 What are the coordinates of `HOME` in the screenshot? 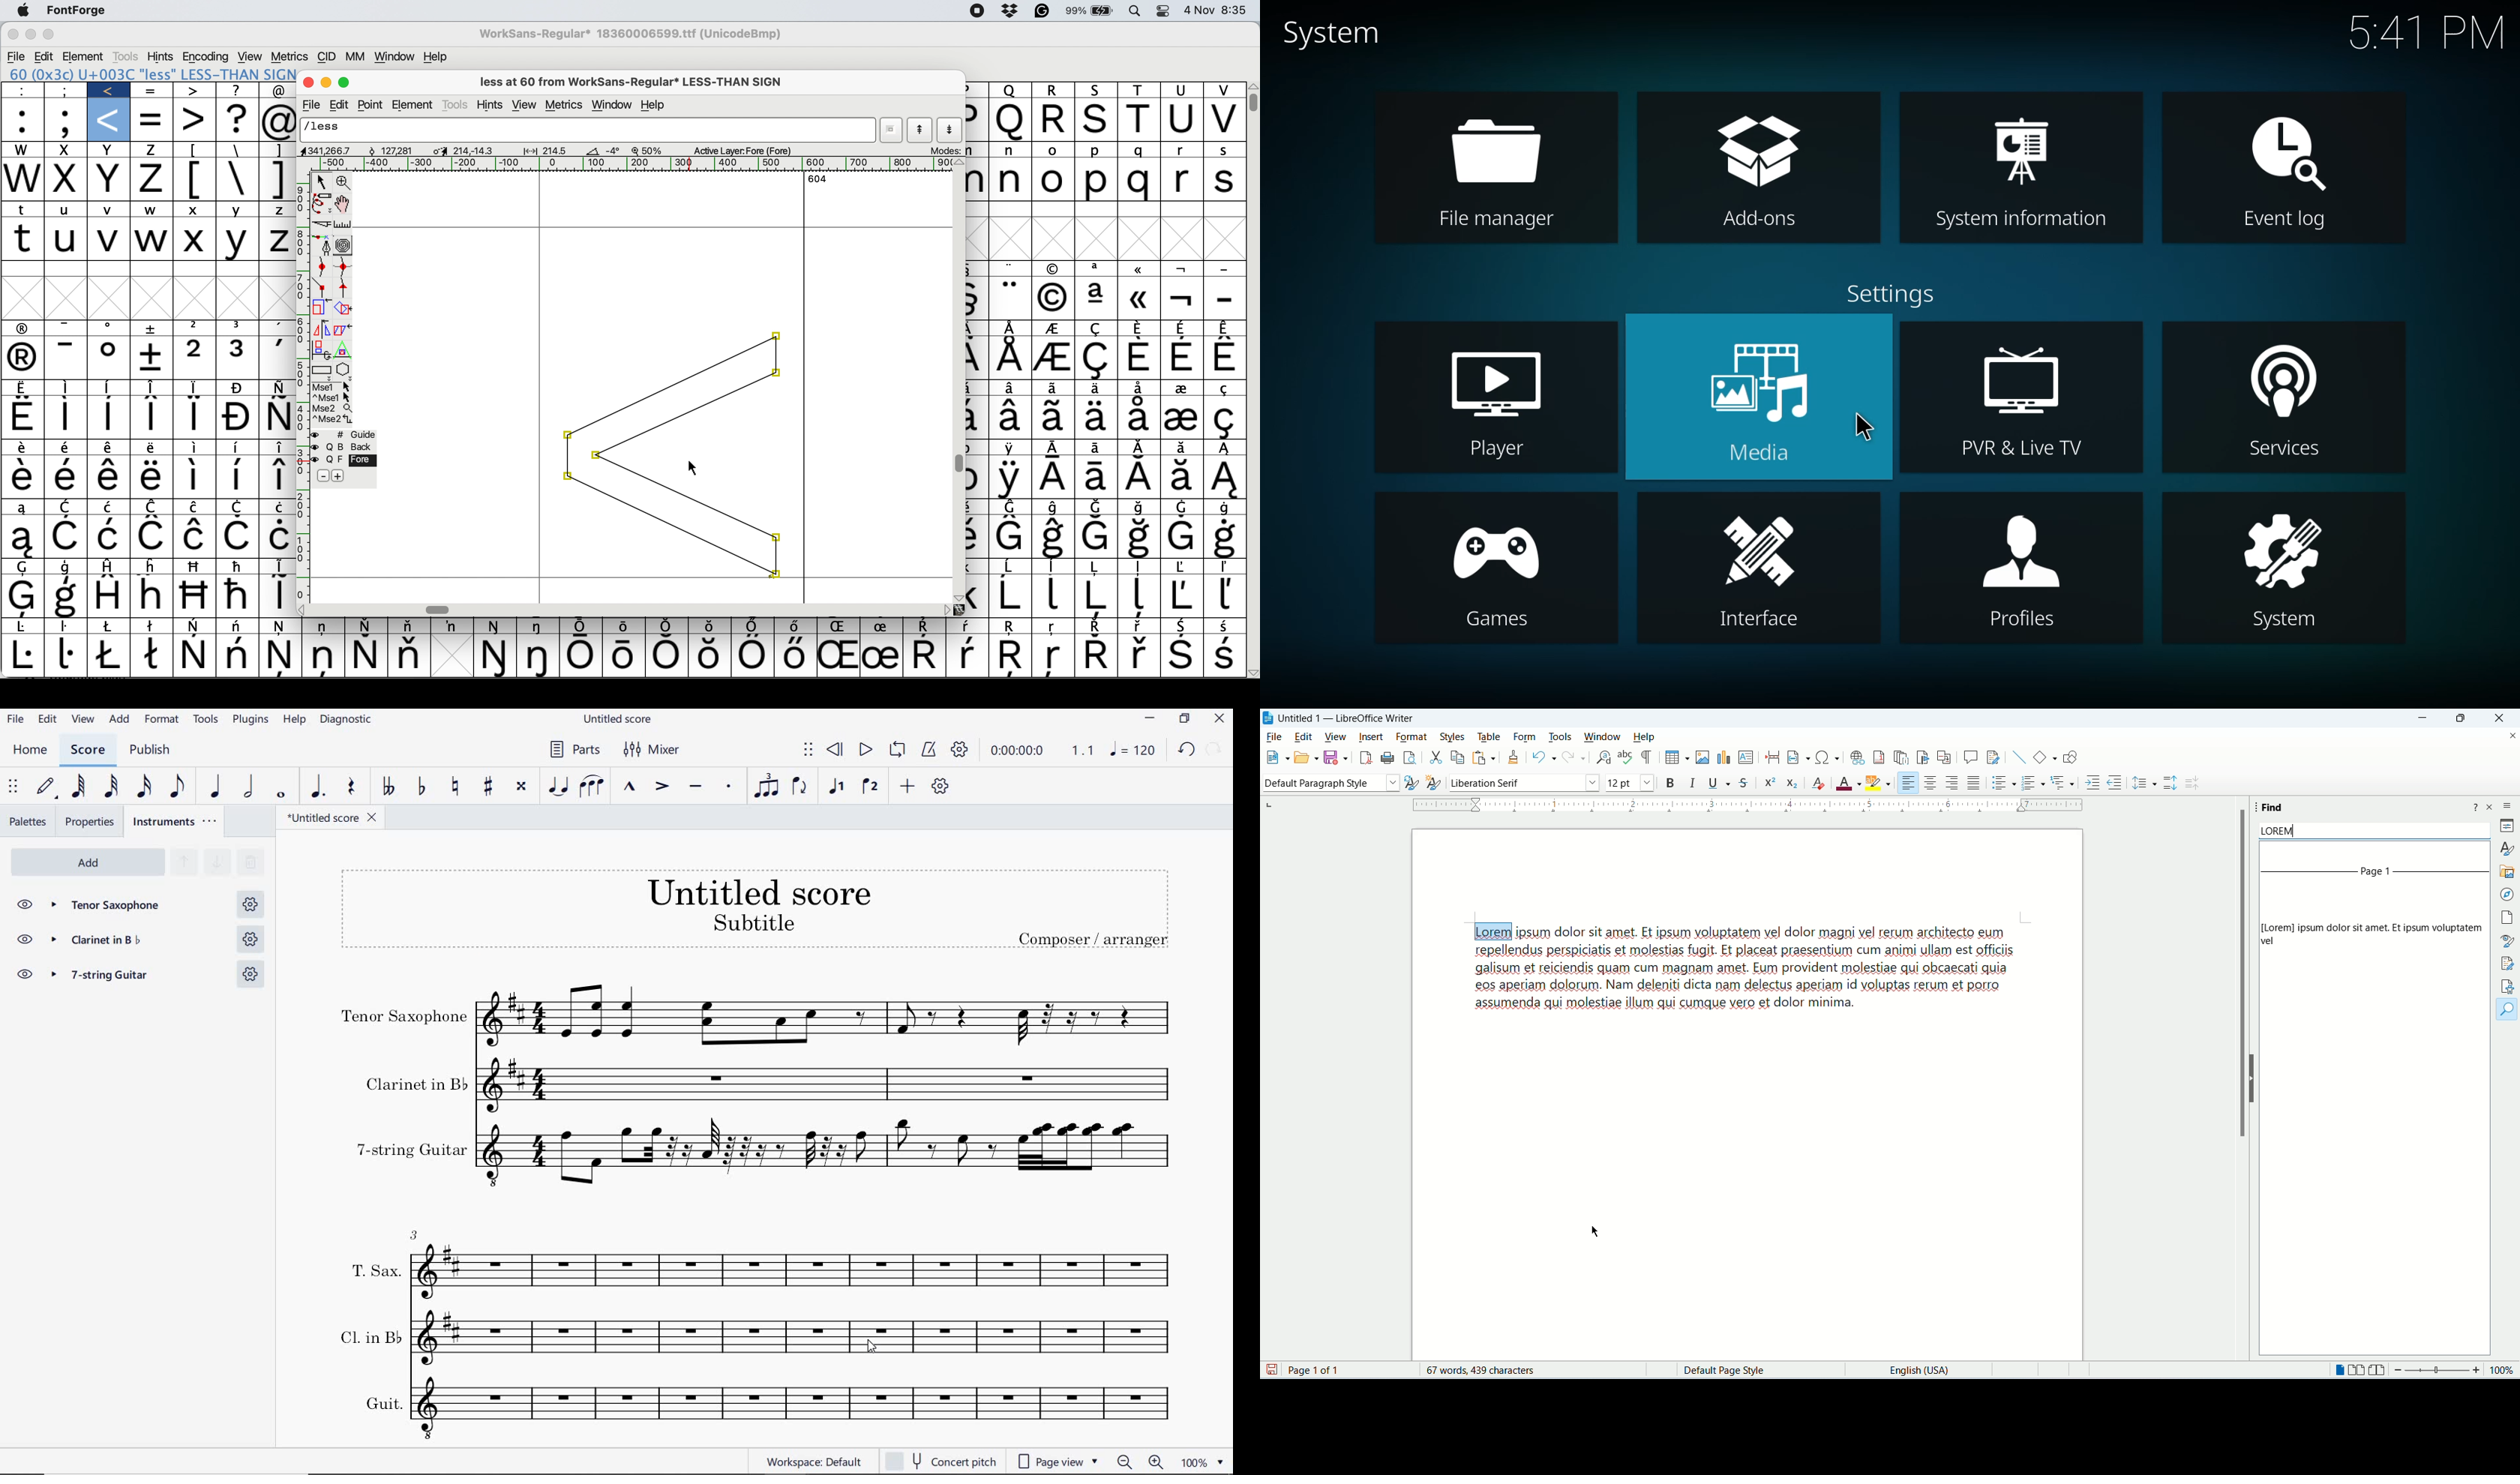 It's located at (31, 751).